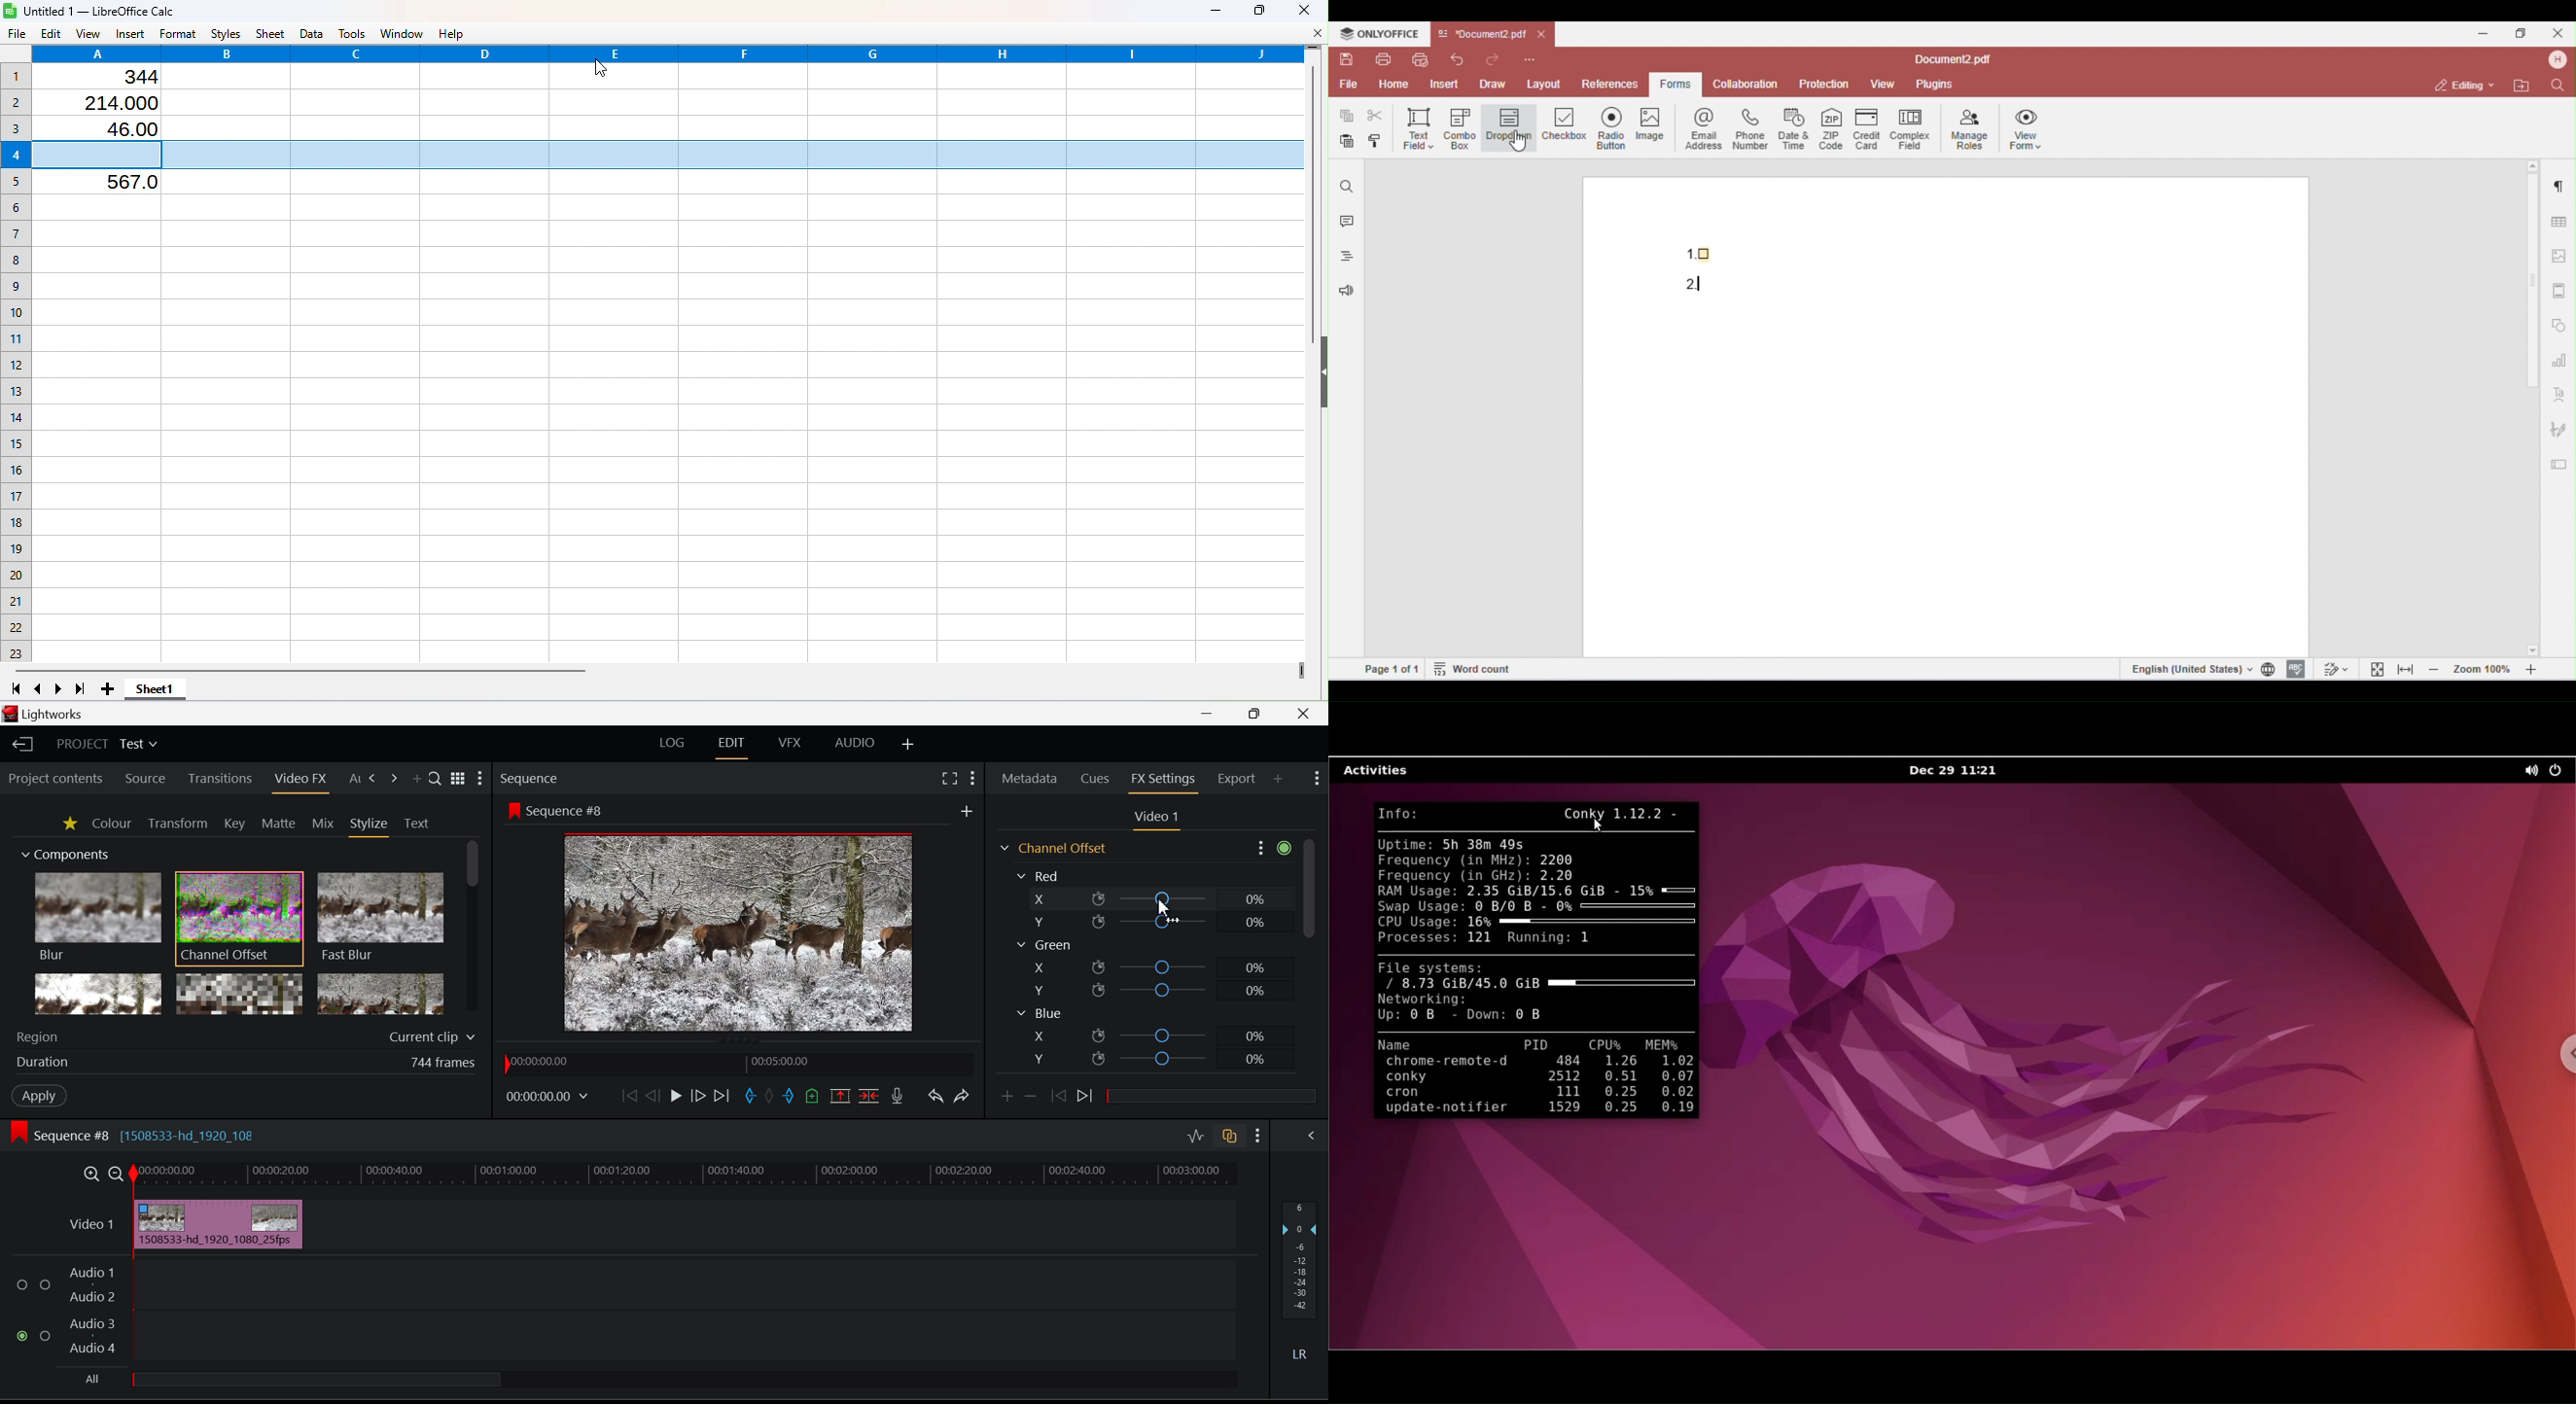  Describe the element at coordinates (908, 747) in the screenshot. I see `Add Layout` at that location.